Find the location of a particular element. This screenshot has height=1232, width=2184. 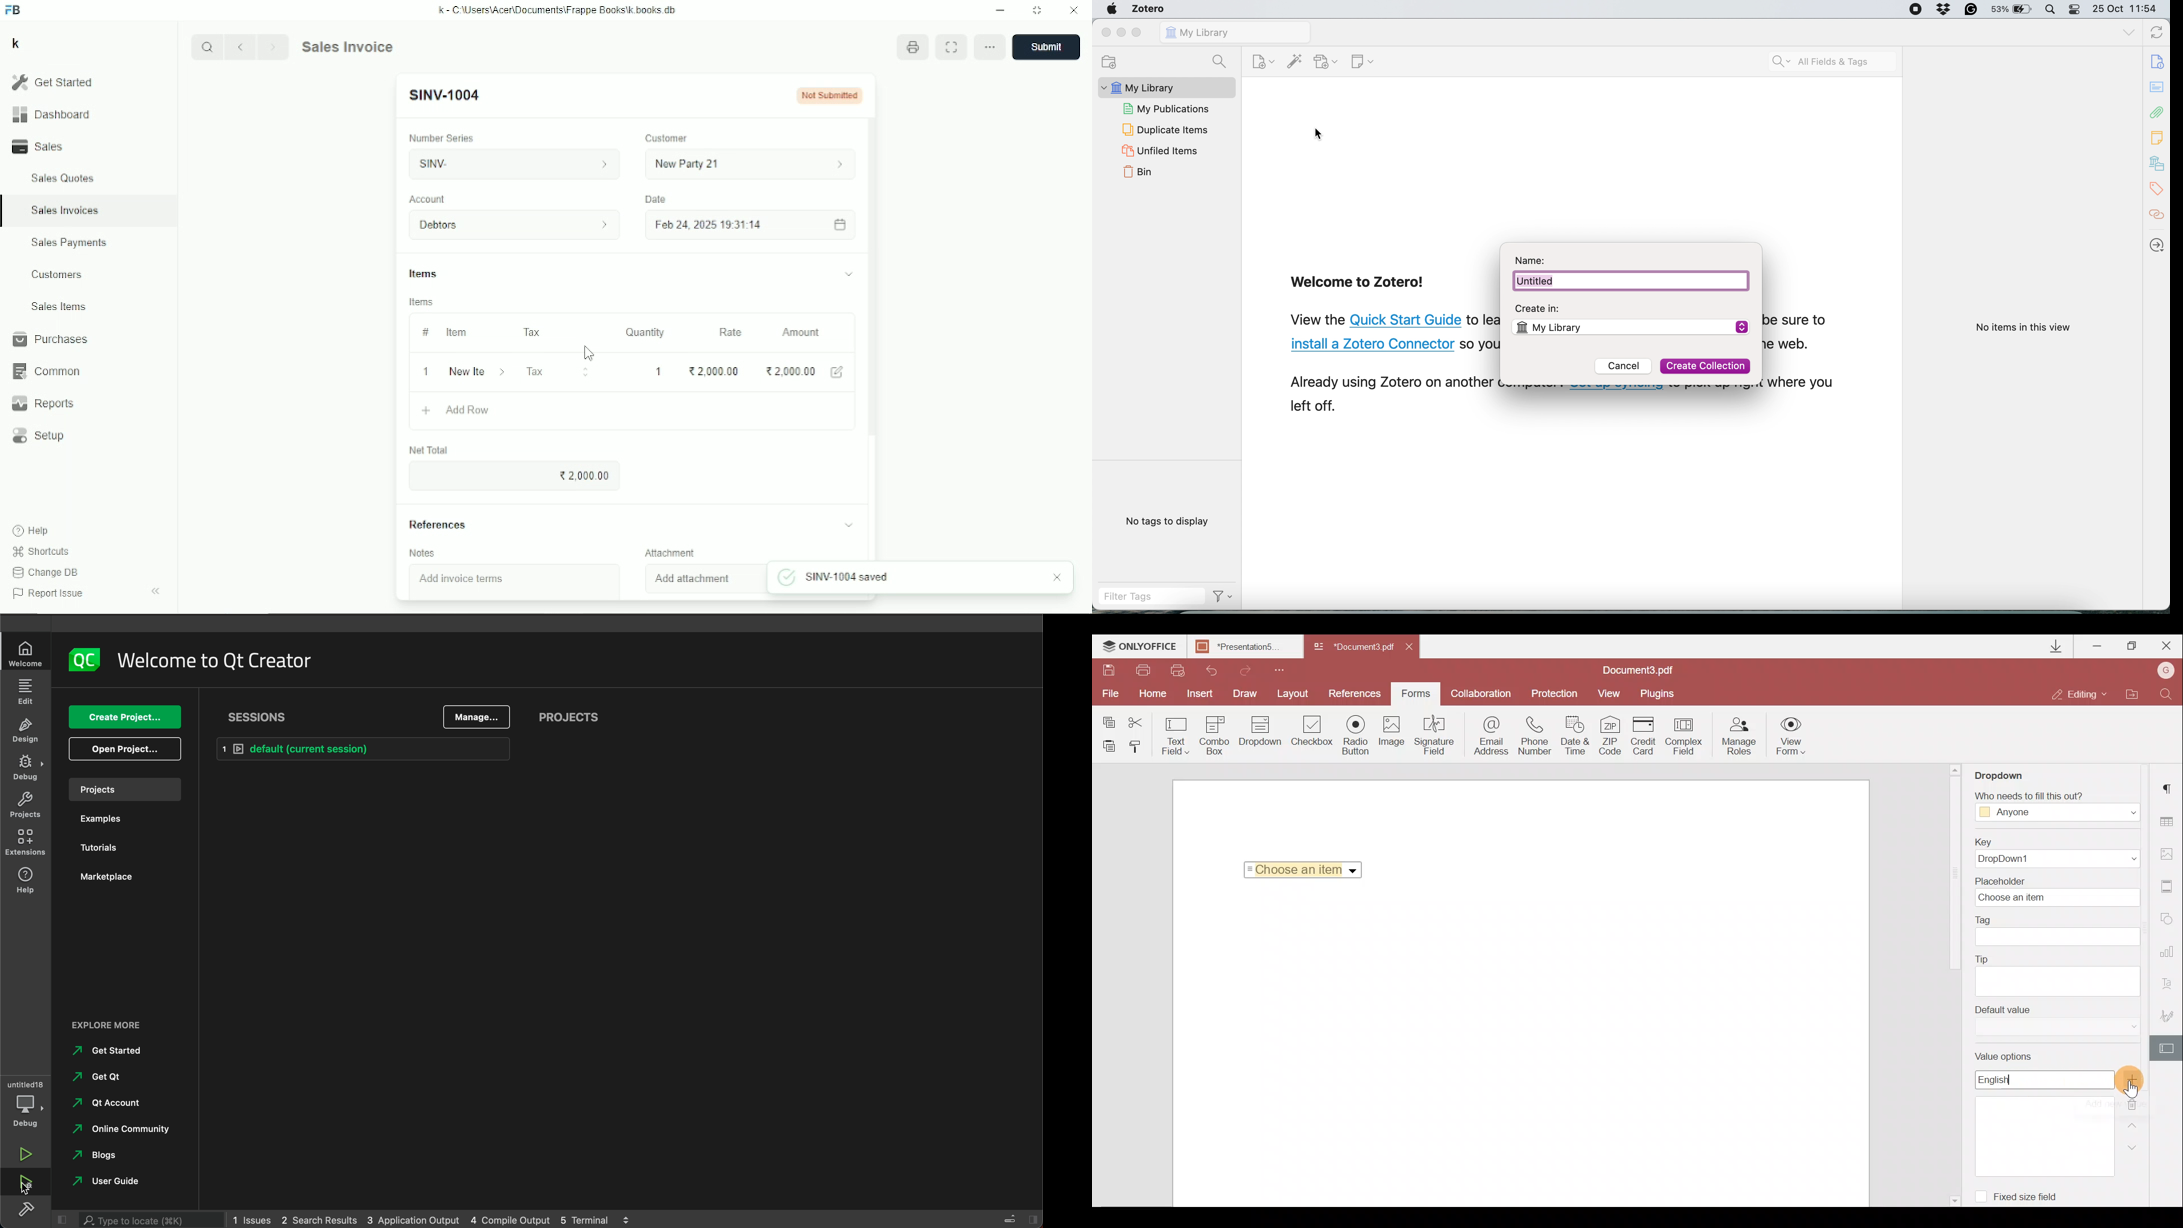

Feb 24, 2025 19:31:14 is located at coordinates (752, 225).